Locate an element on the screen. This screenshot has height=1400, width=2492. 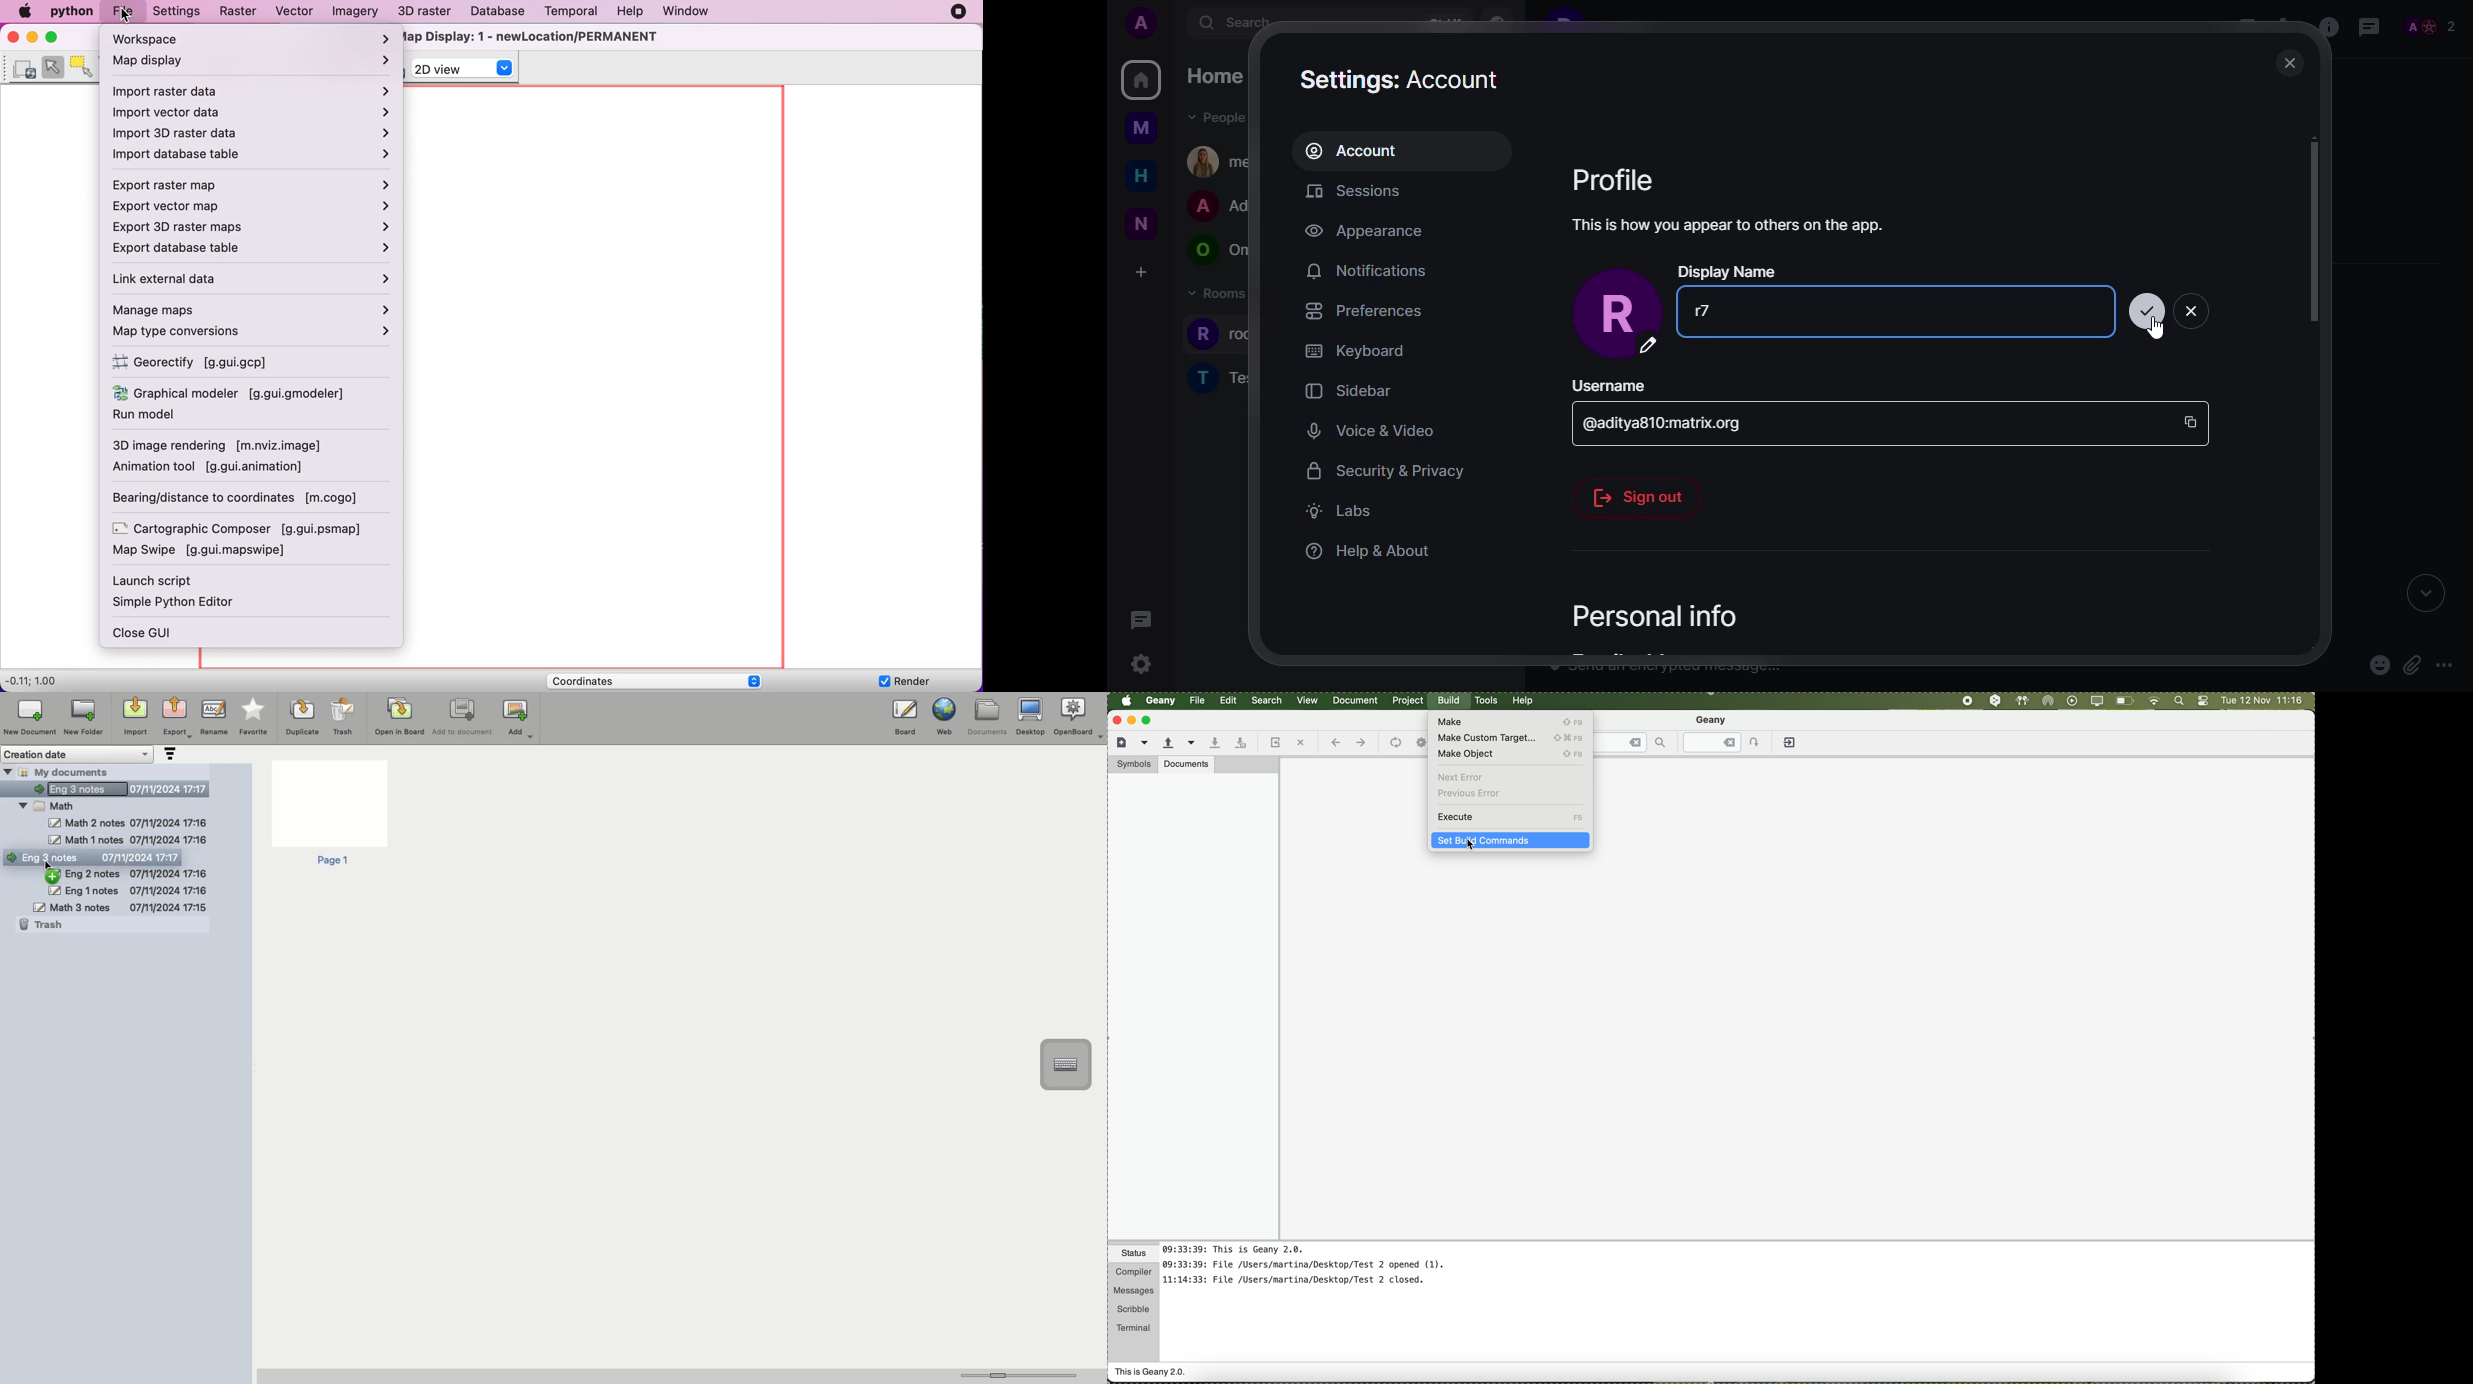
display name is located at coordinates (1729, 271).